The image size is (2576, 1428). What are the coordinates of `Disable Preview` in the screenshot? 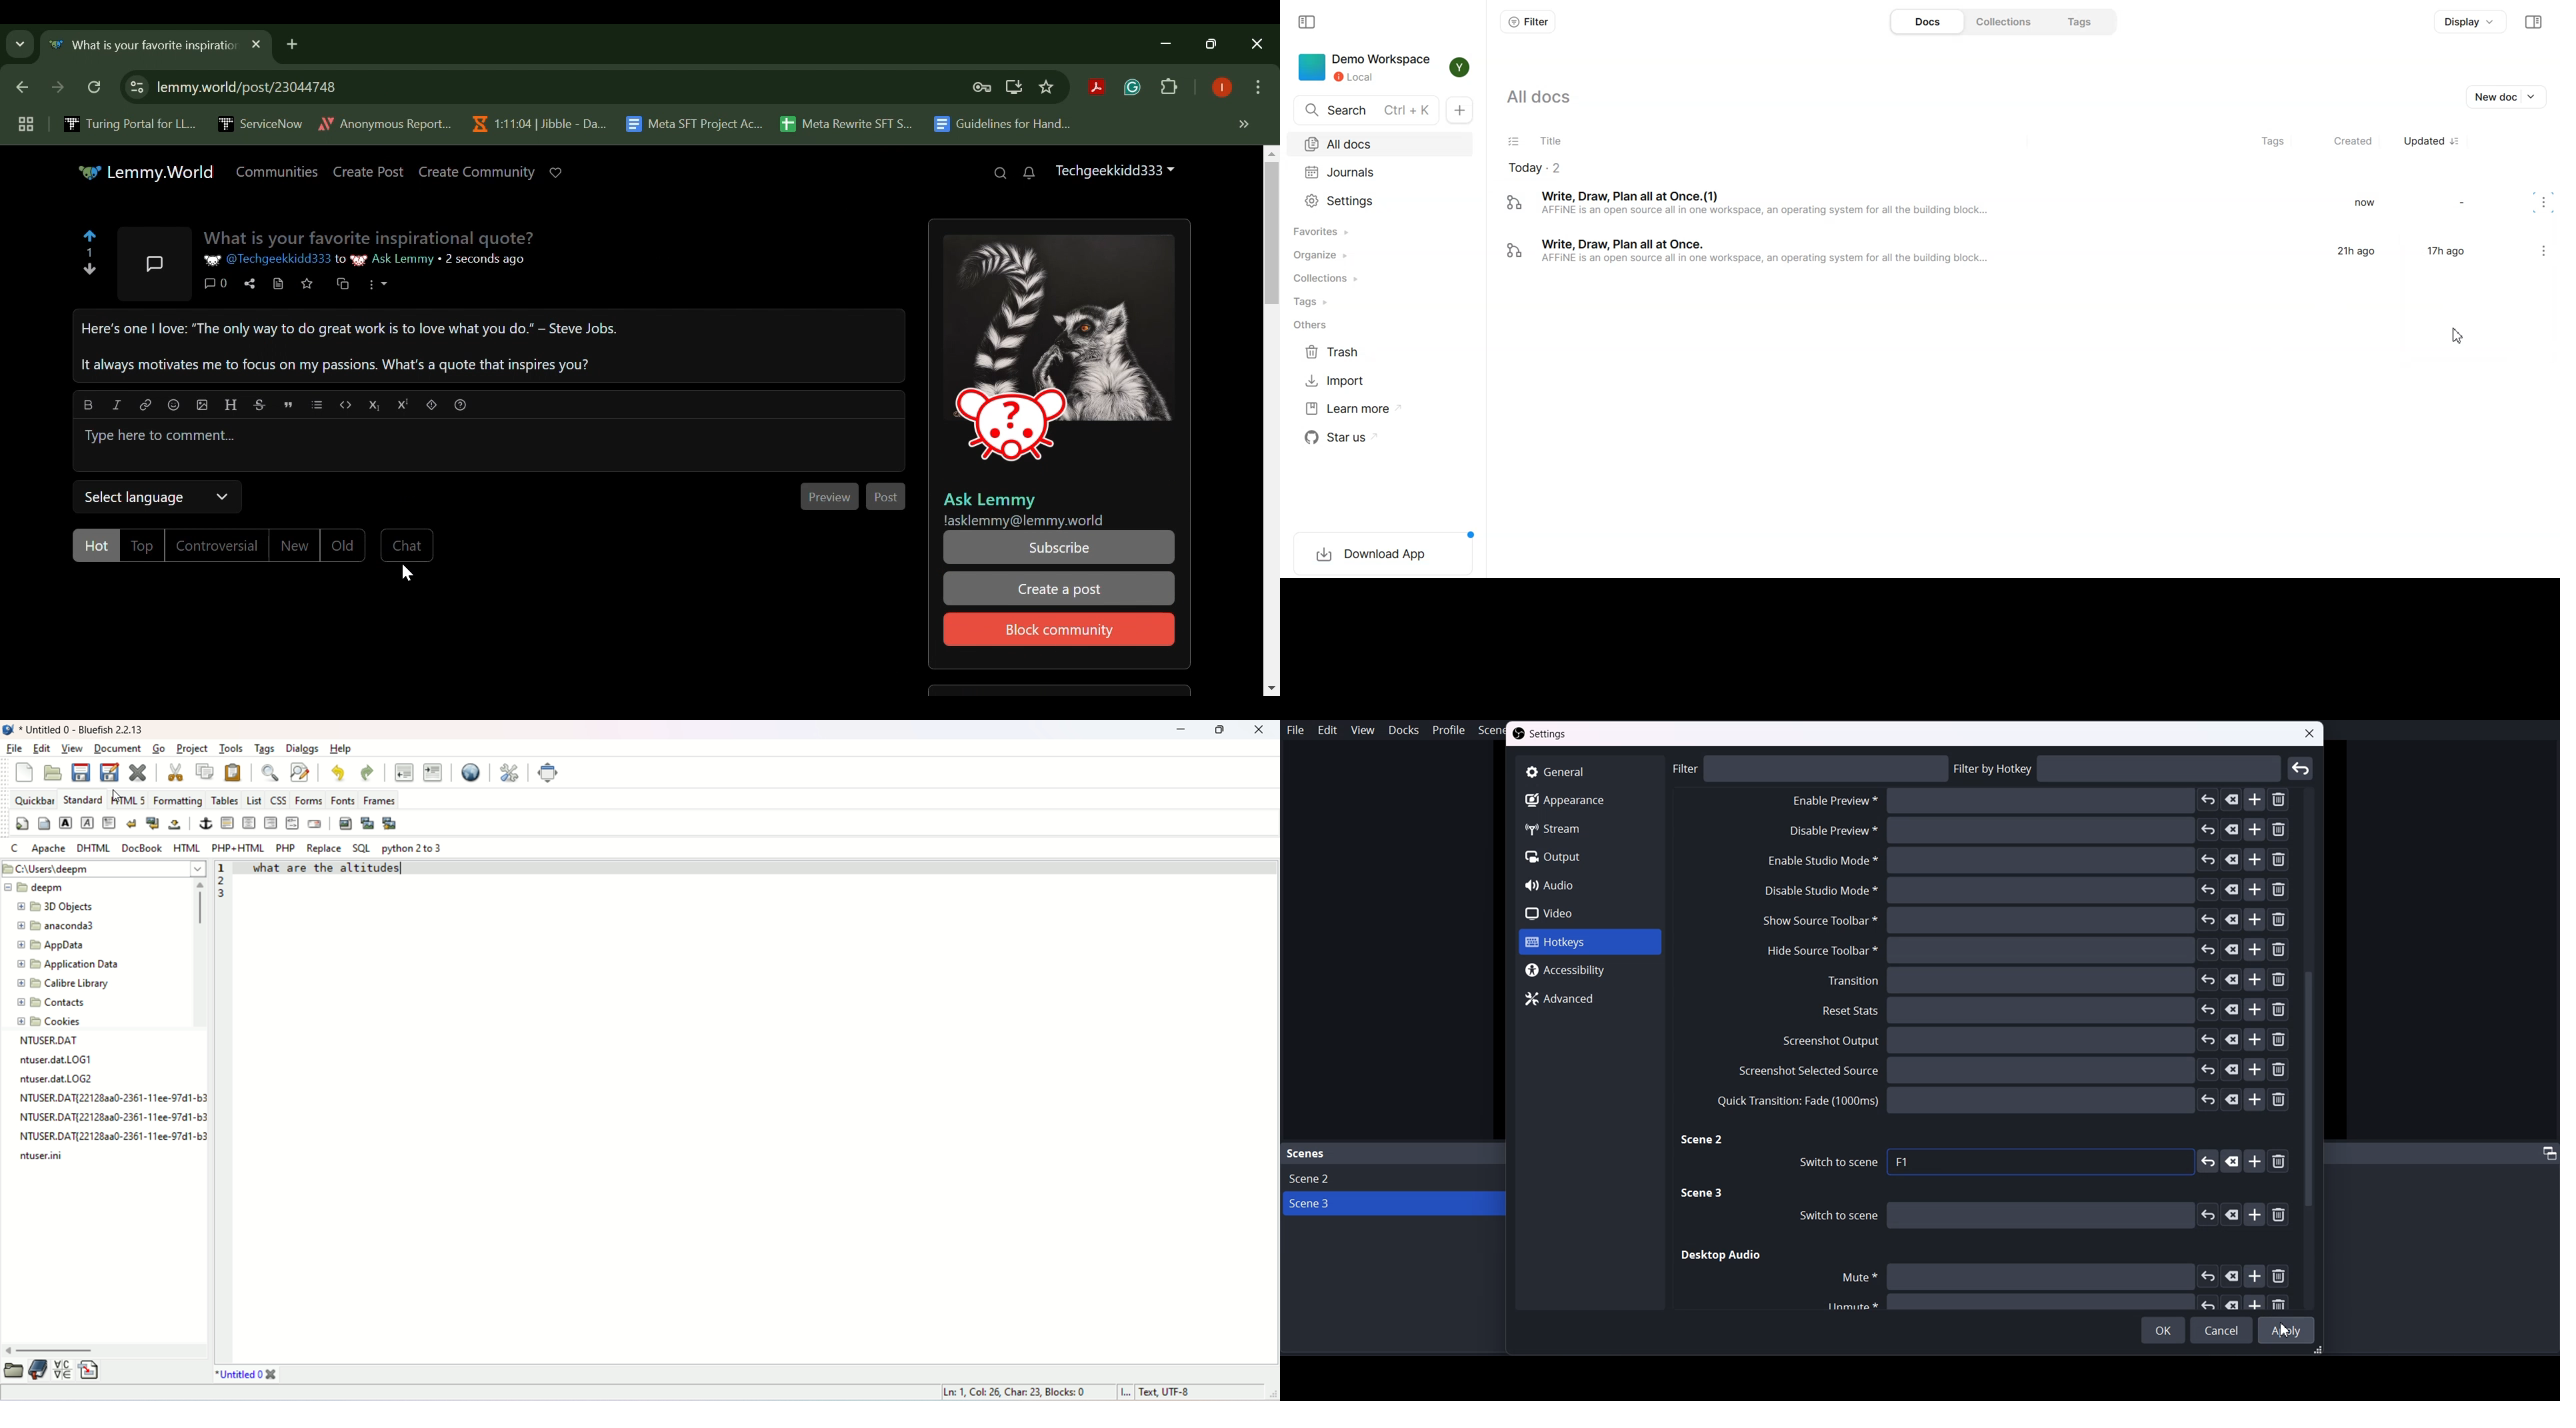 It's located at (2035, 803).